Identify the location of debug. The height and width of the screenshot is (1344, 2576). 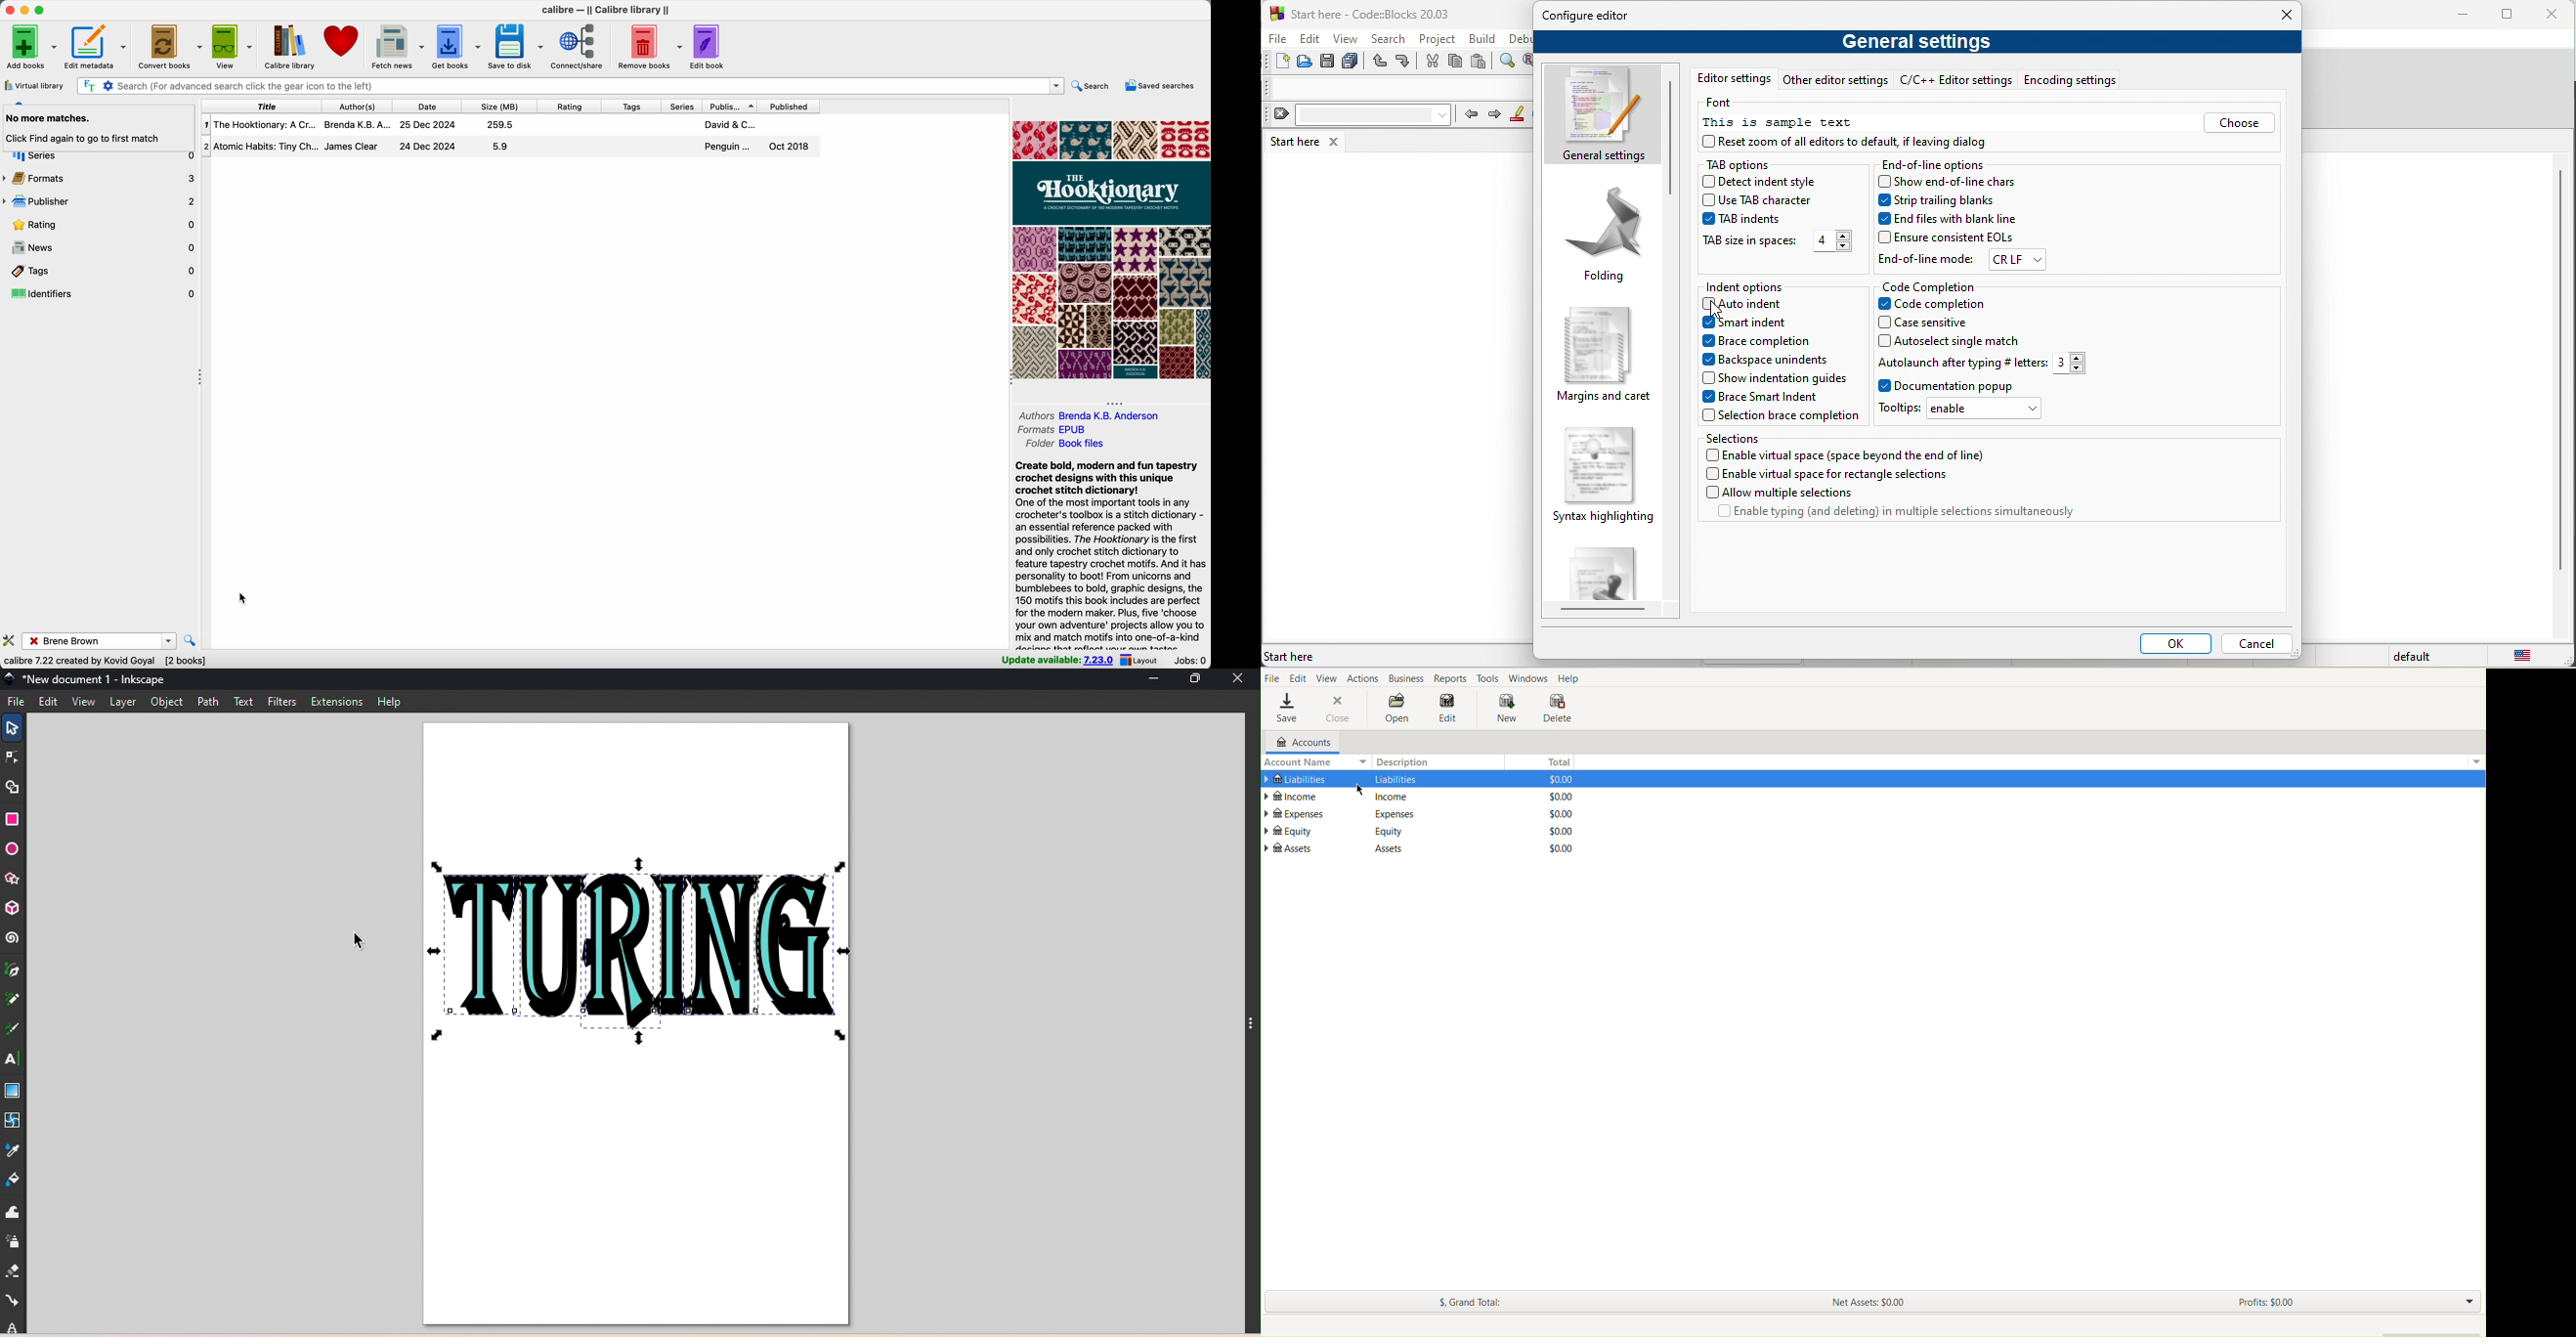
(1520, 40).